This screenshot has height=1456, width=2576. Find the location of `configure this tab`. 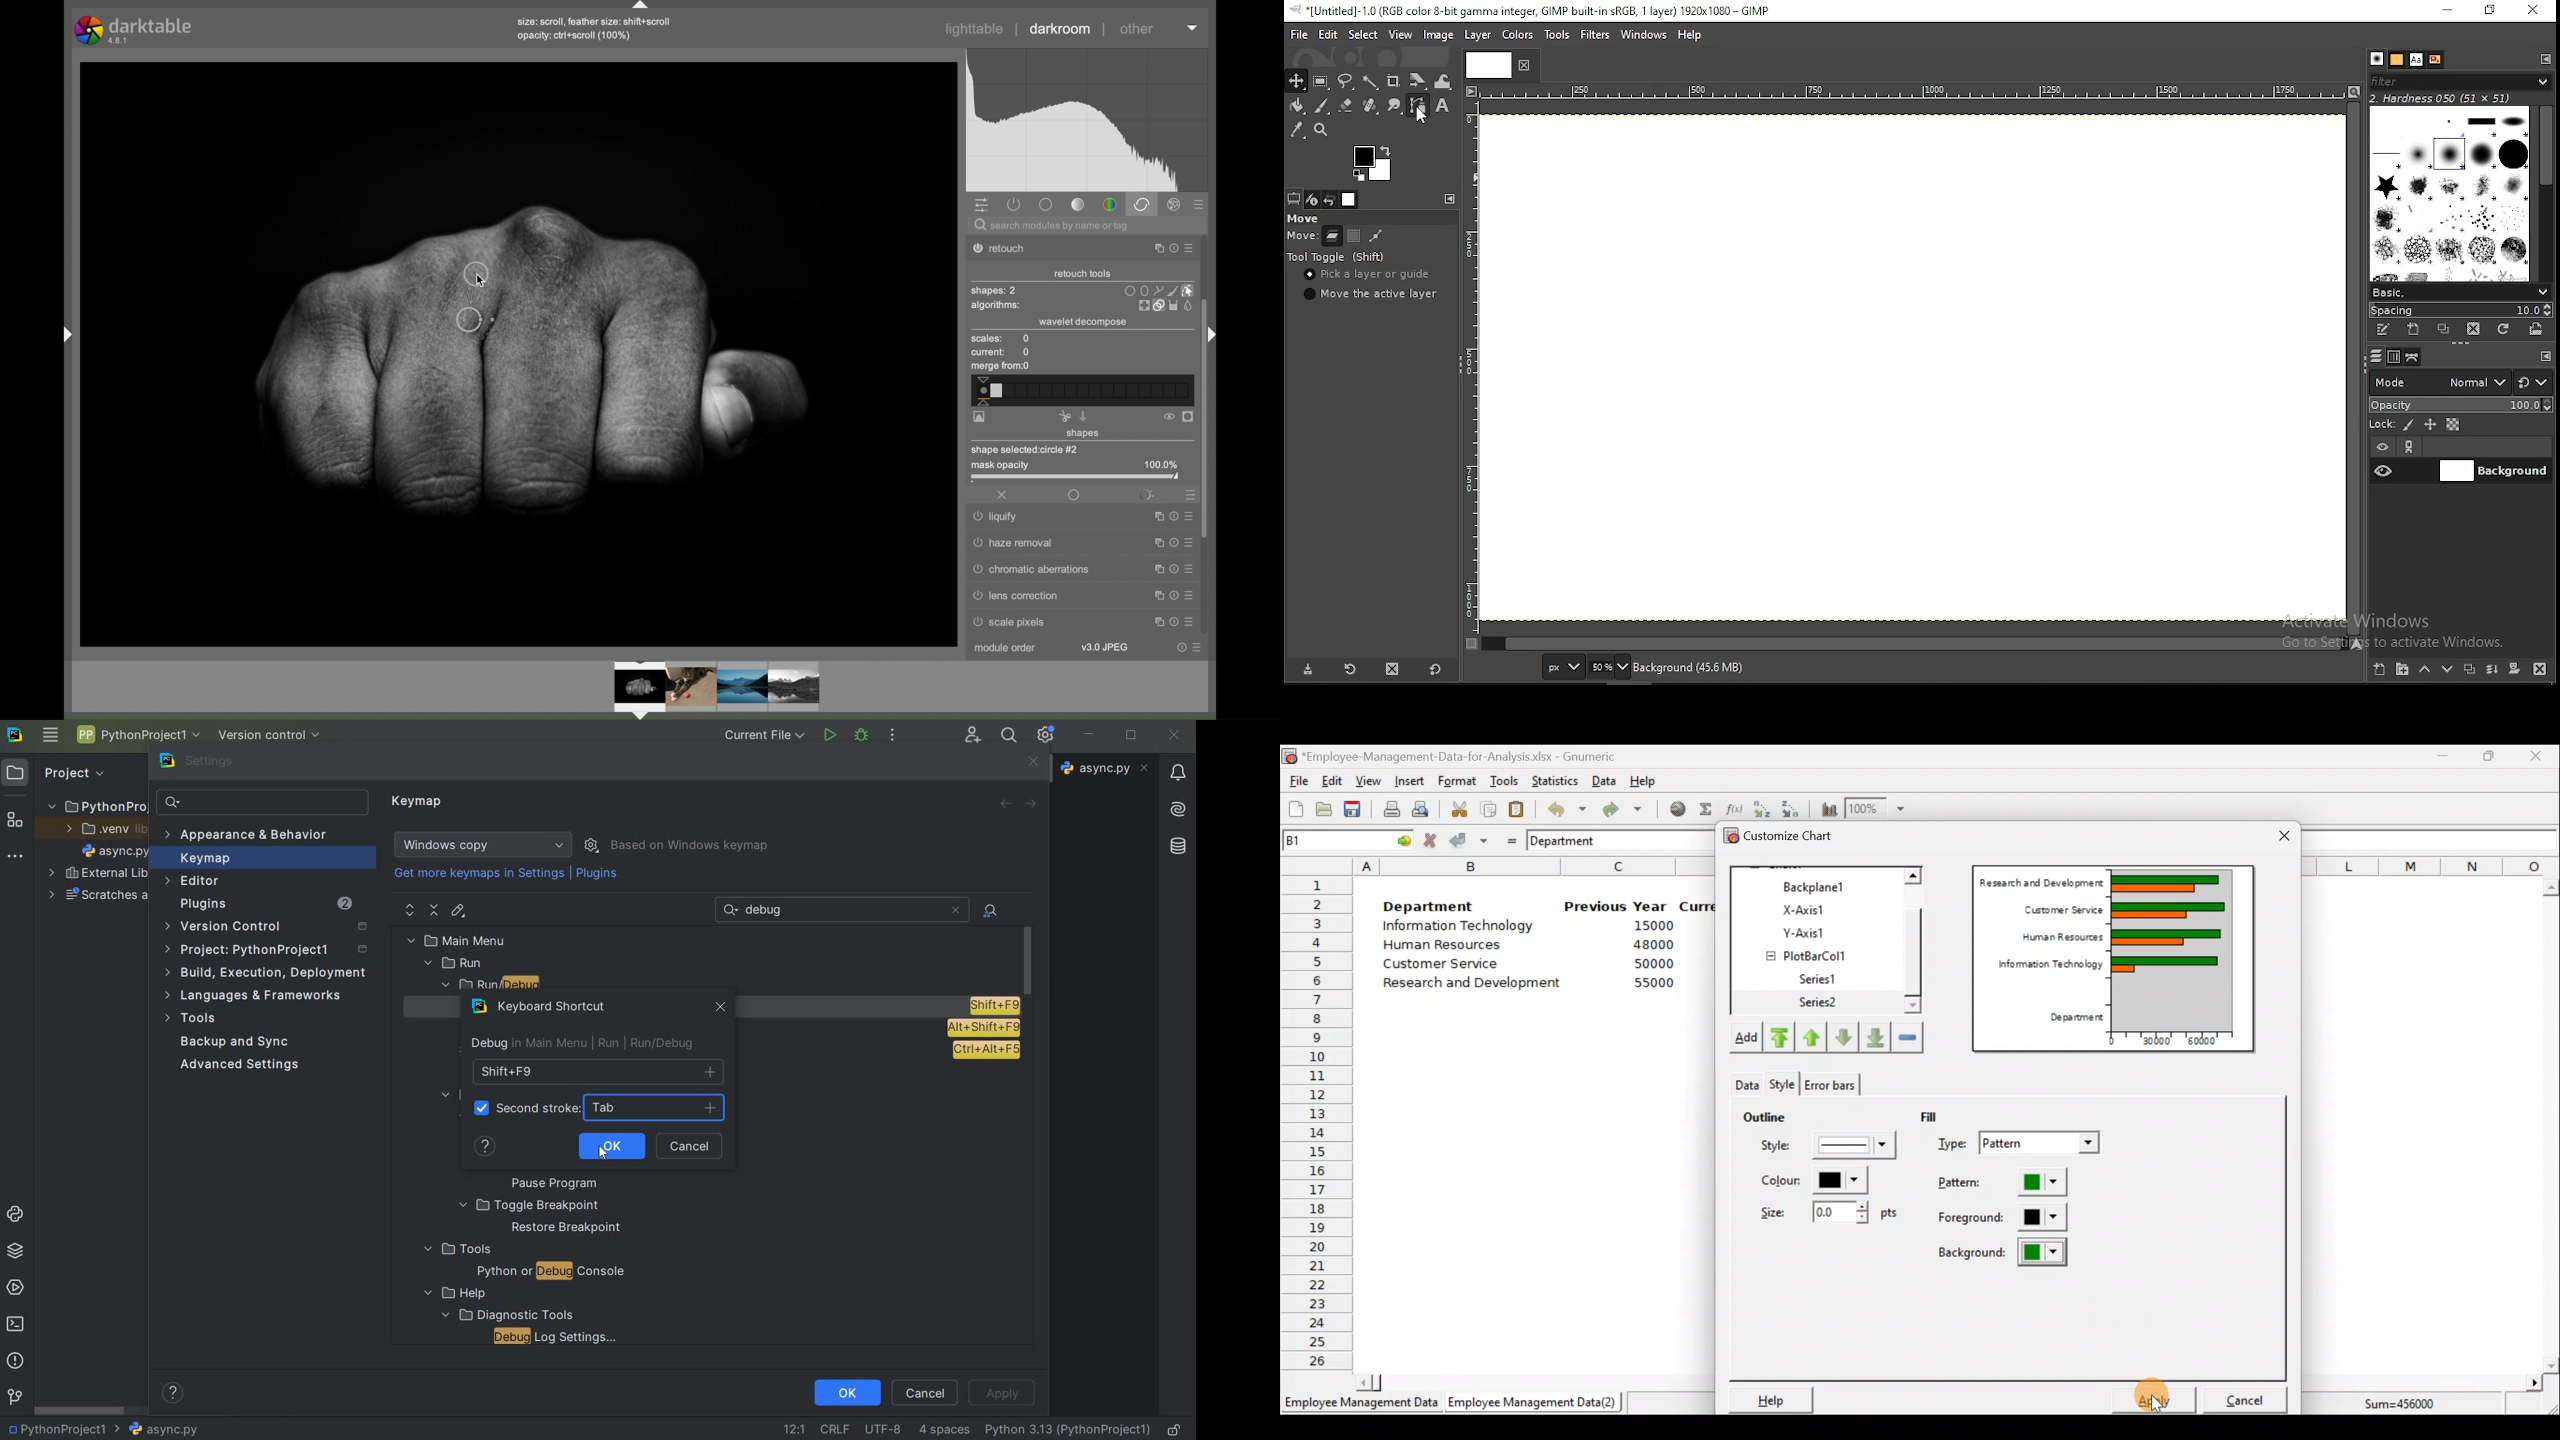

configure this tab is located at coordinates (2542, 60).